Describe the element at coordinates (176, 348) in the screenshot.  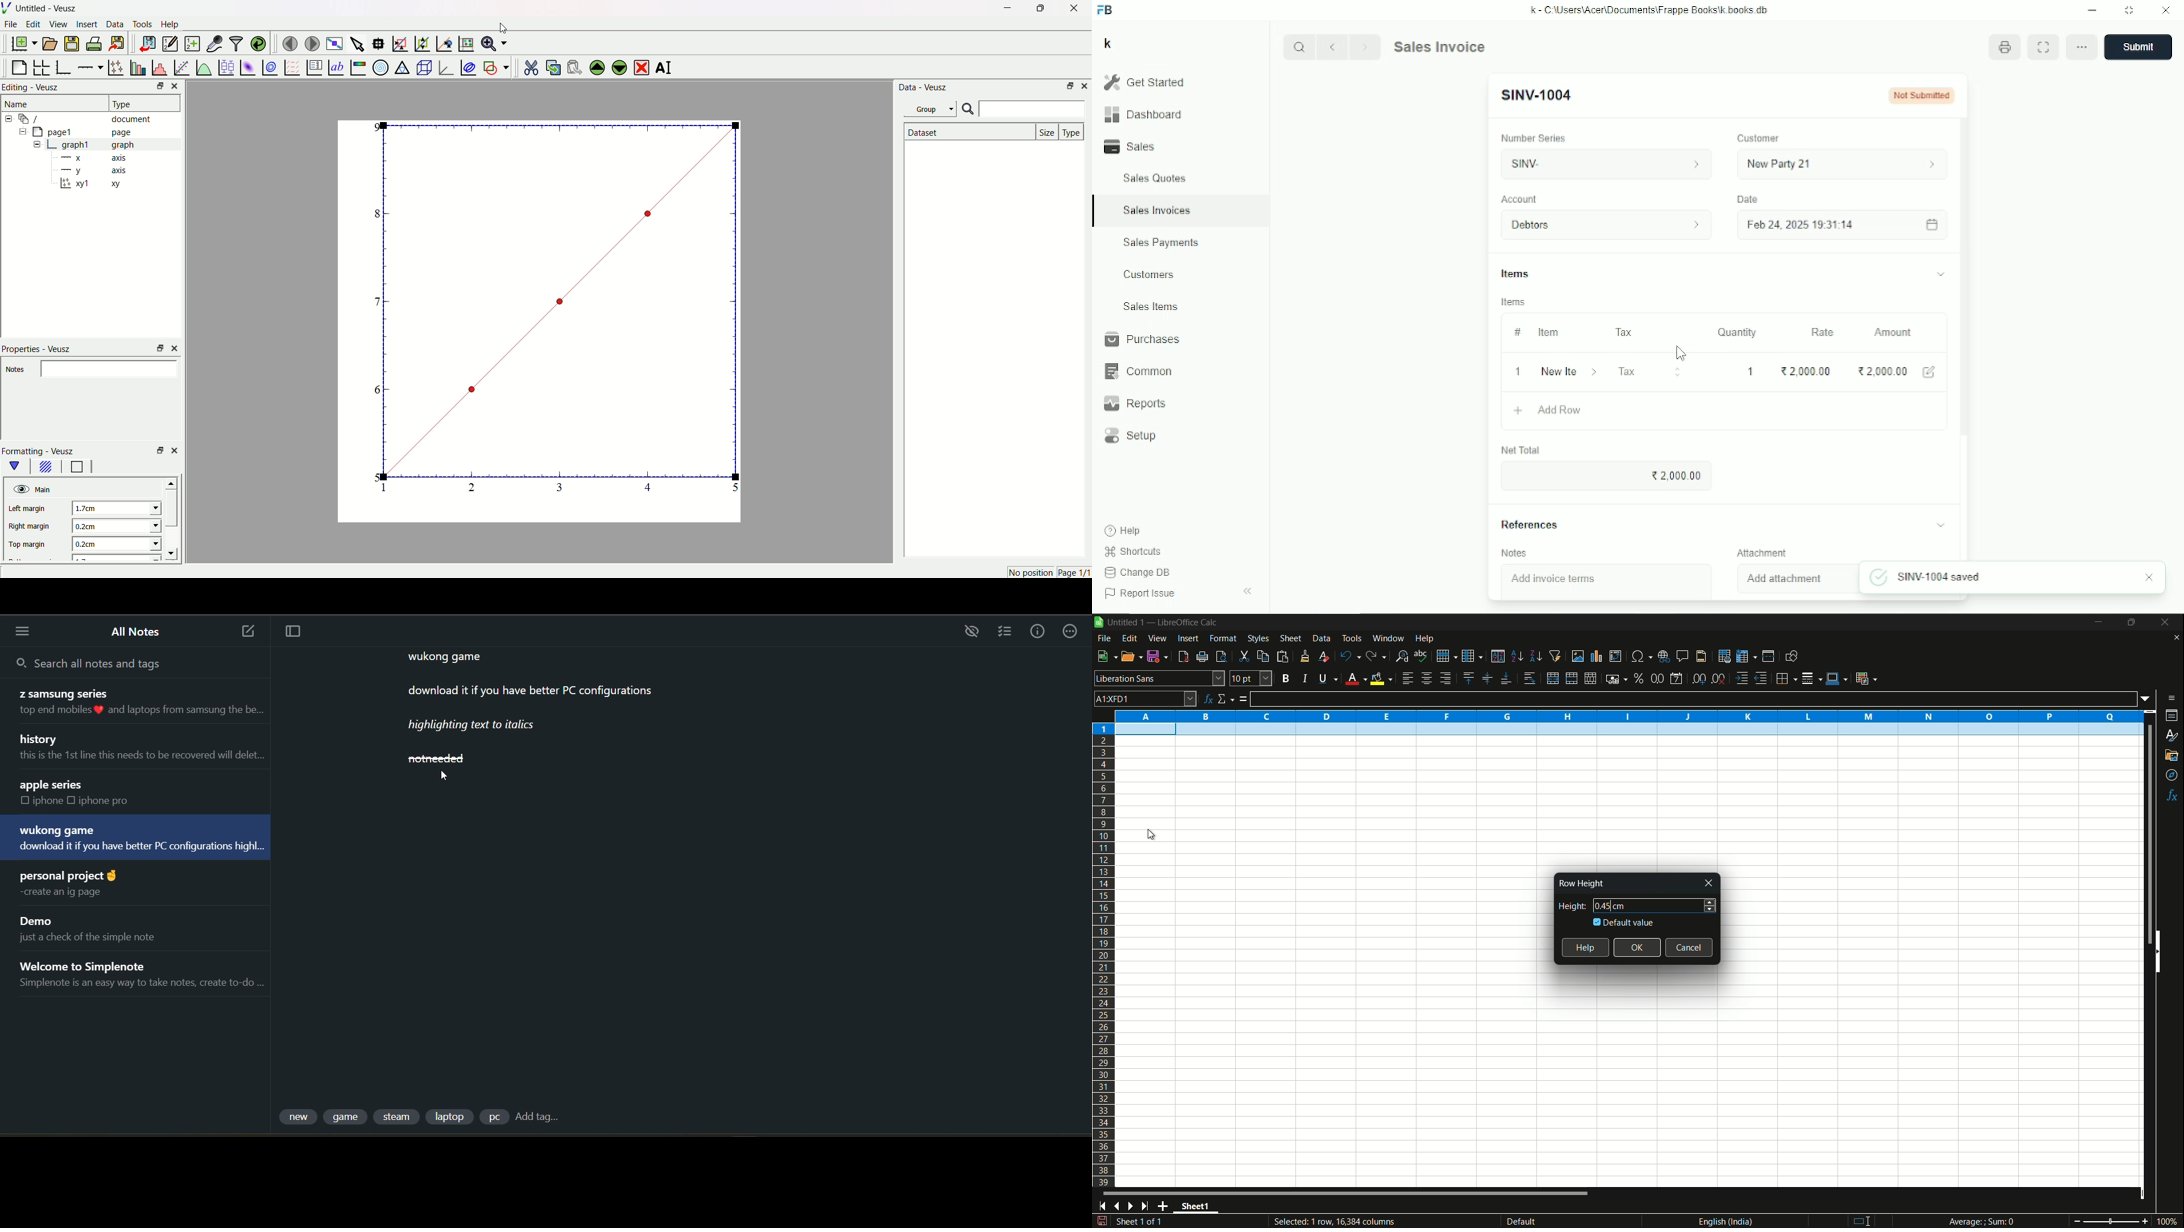
I see `close` at that location.